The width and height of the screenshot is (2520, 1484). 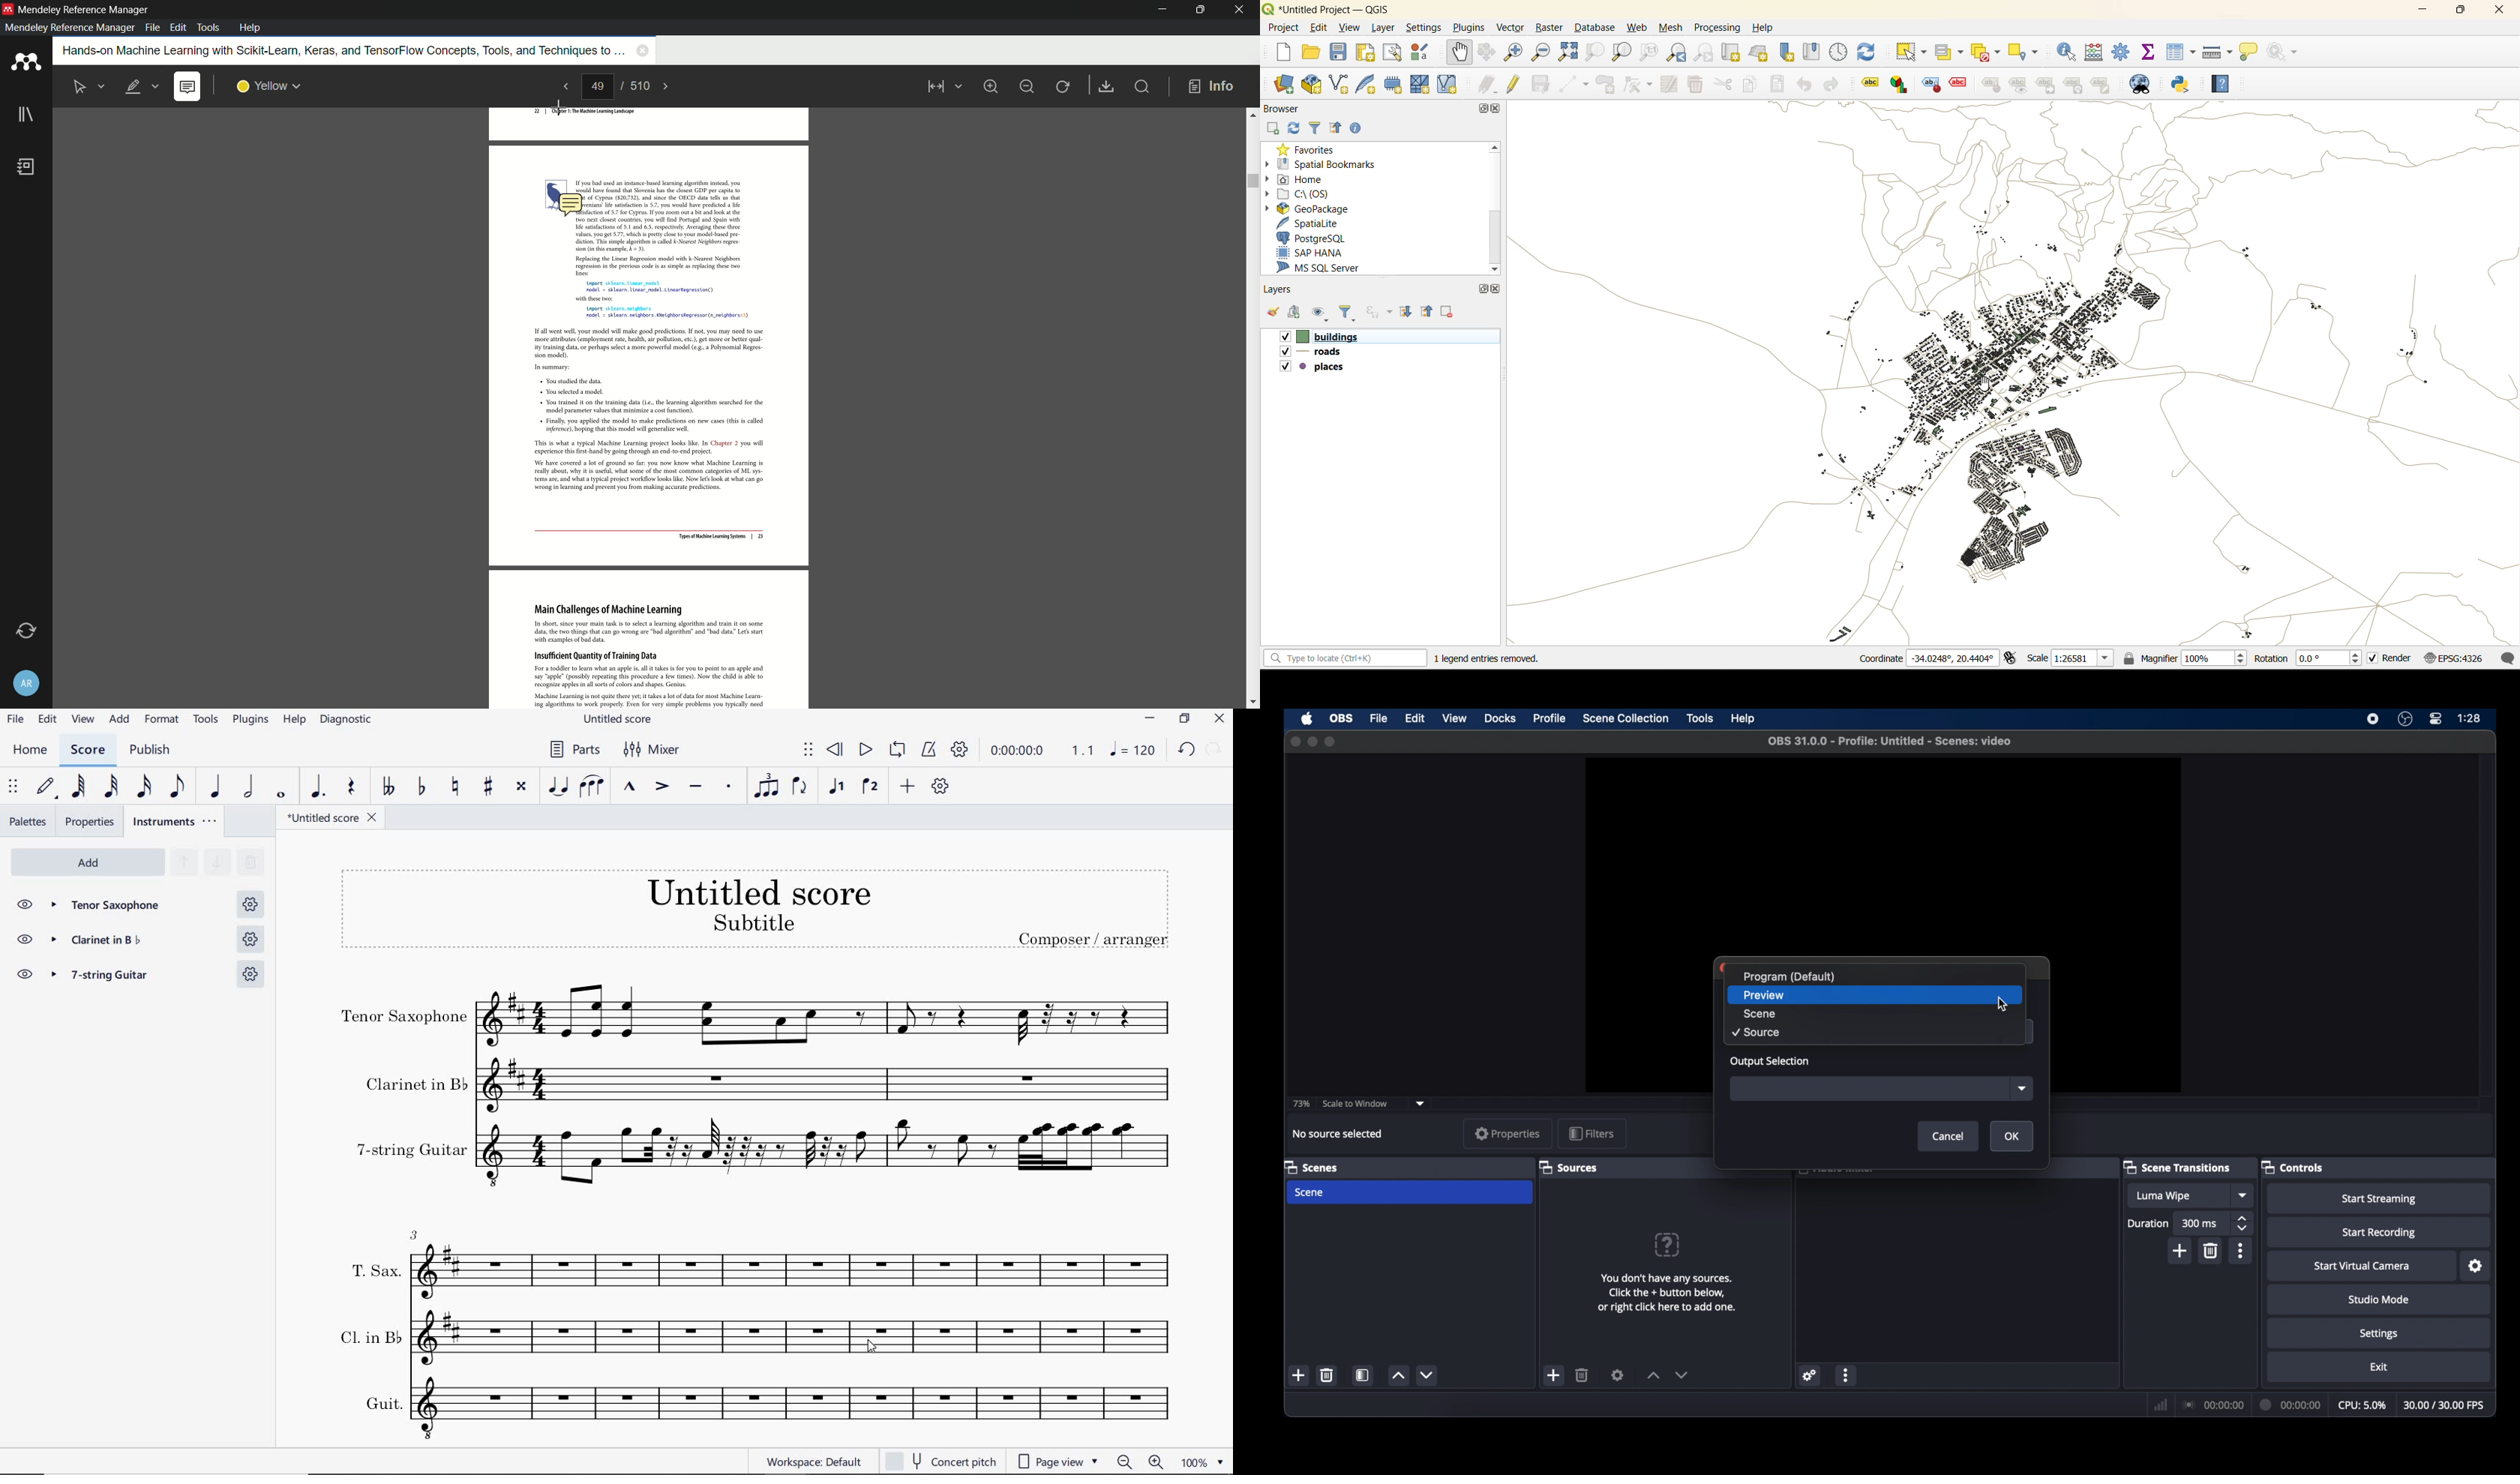 What do you see at coordinates (1700, 717) in the screenshot?
I see `tools` at bounding box center [1700, 717].